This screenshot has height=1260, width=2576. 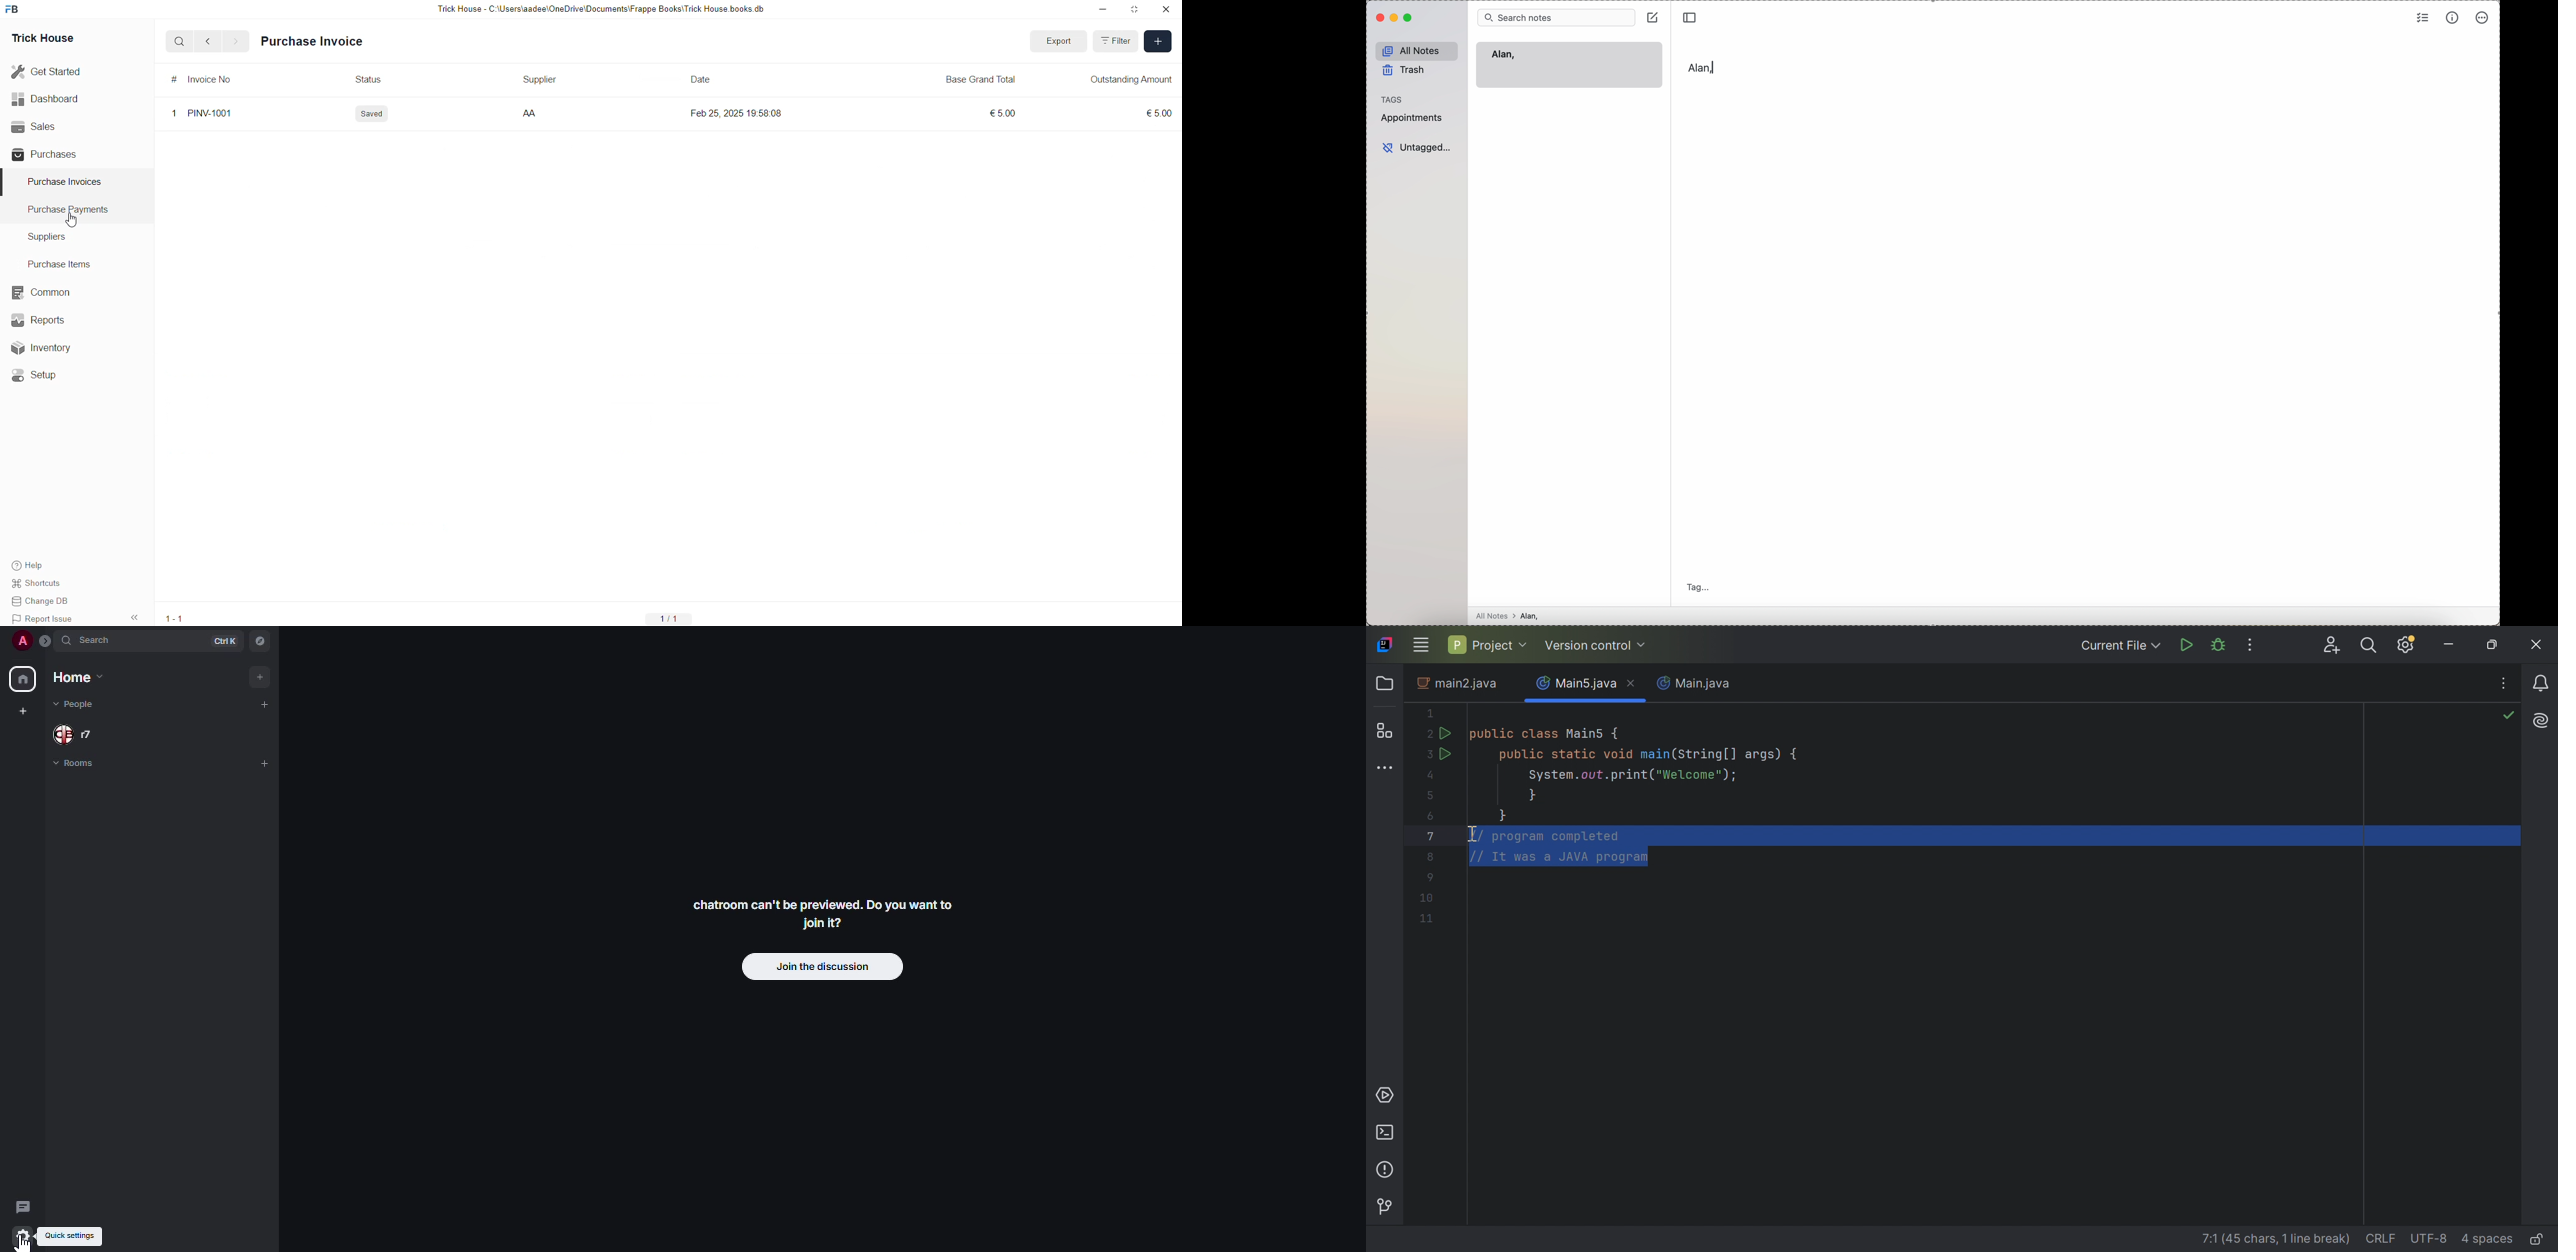 I want to click on €5.00, so click(x=998, y=113).